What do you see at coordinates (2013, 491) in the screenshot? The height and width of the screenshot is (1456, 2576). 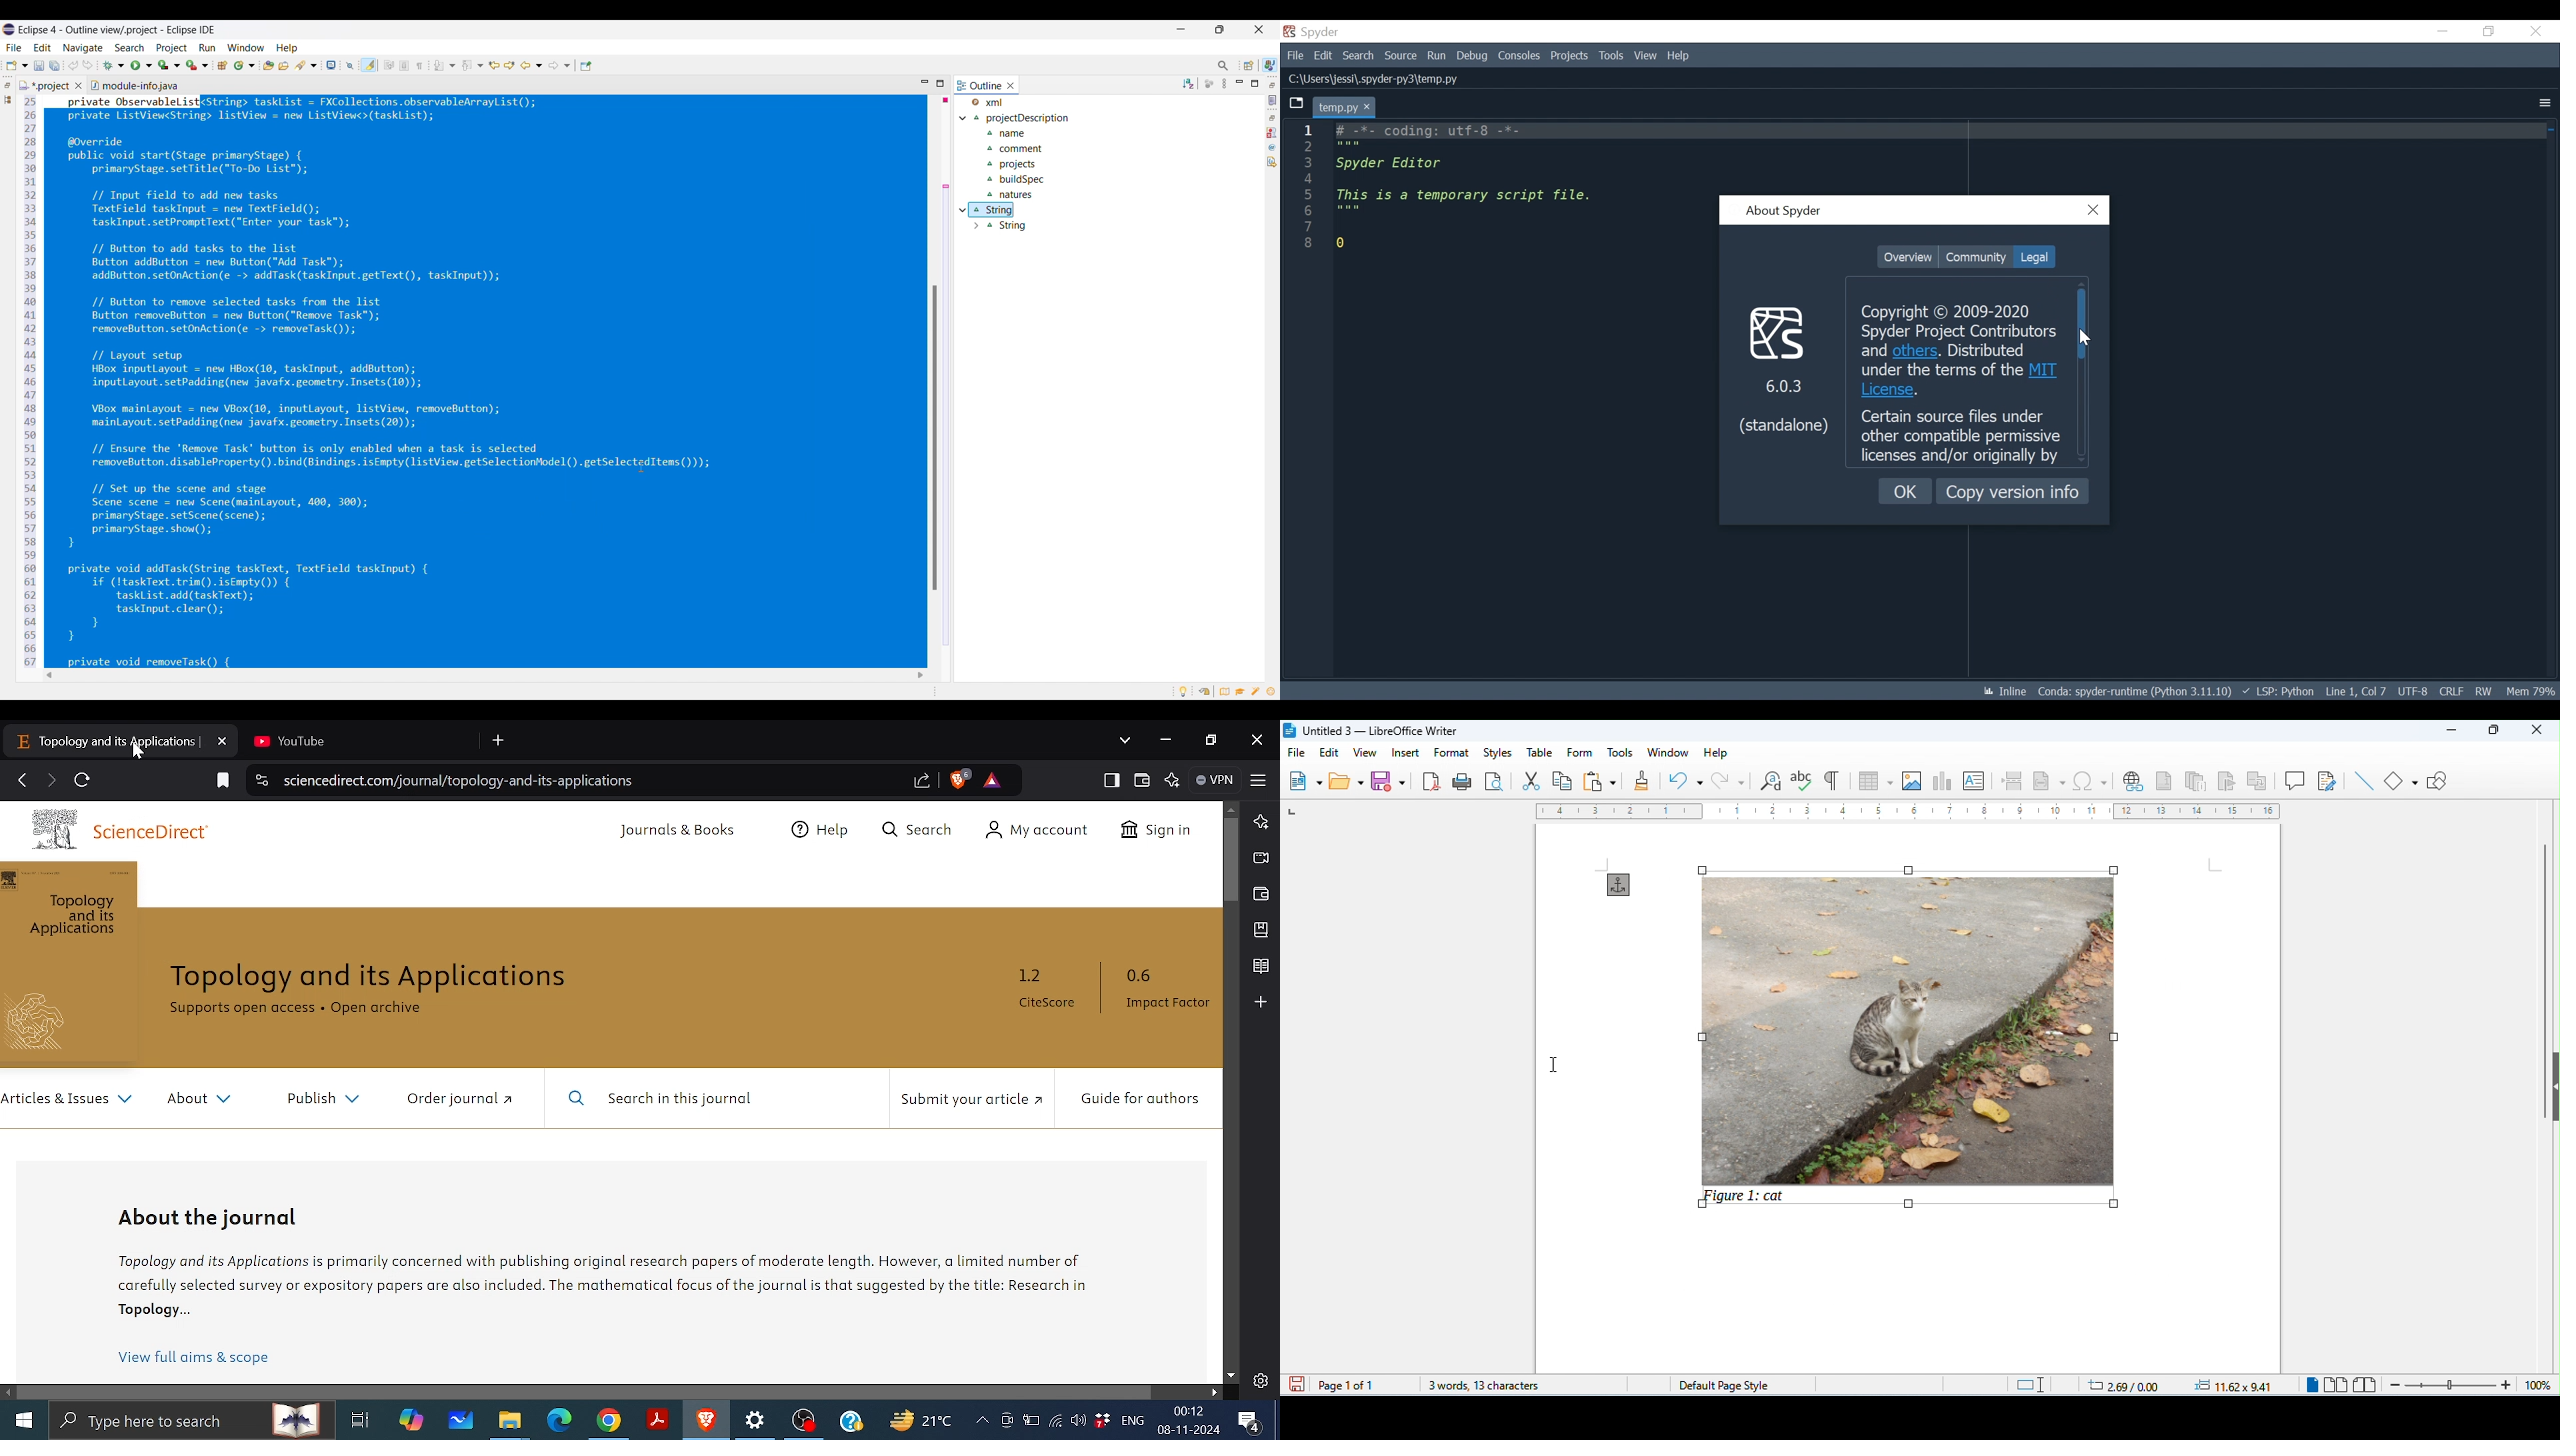 I see `Copy Version Information` at bounding box center [2013, 491].